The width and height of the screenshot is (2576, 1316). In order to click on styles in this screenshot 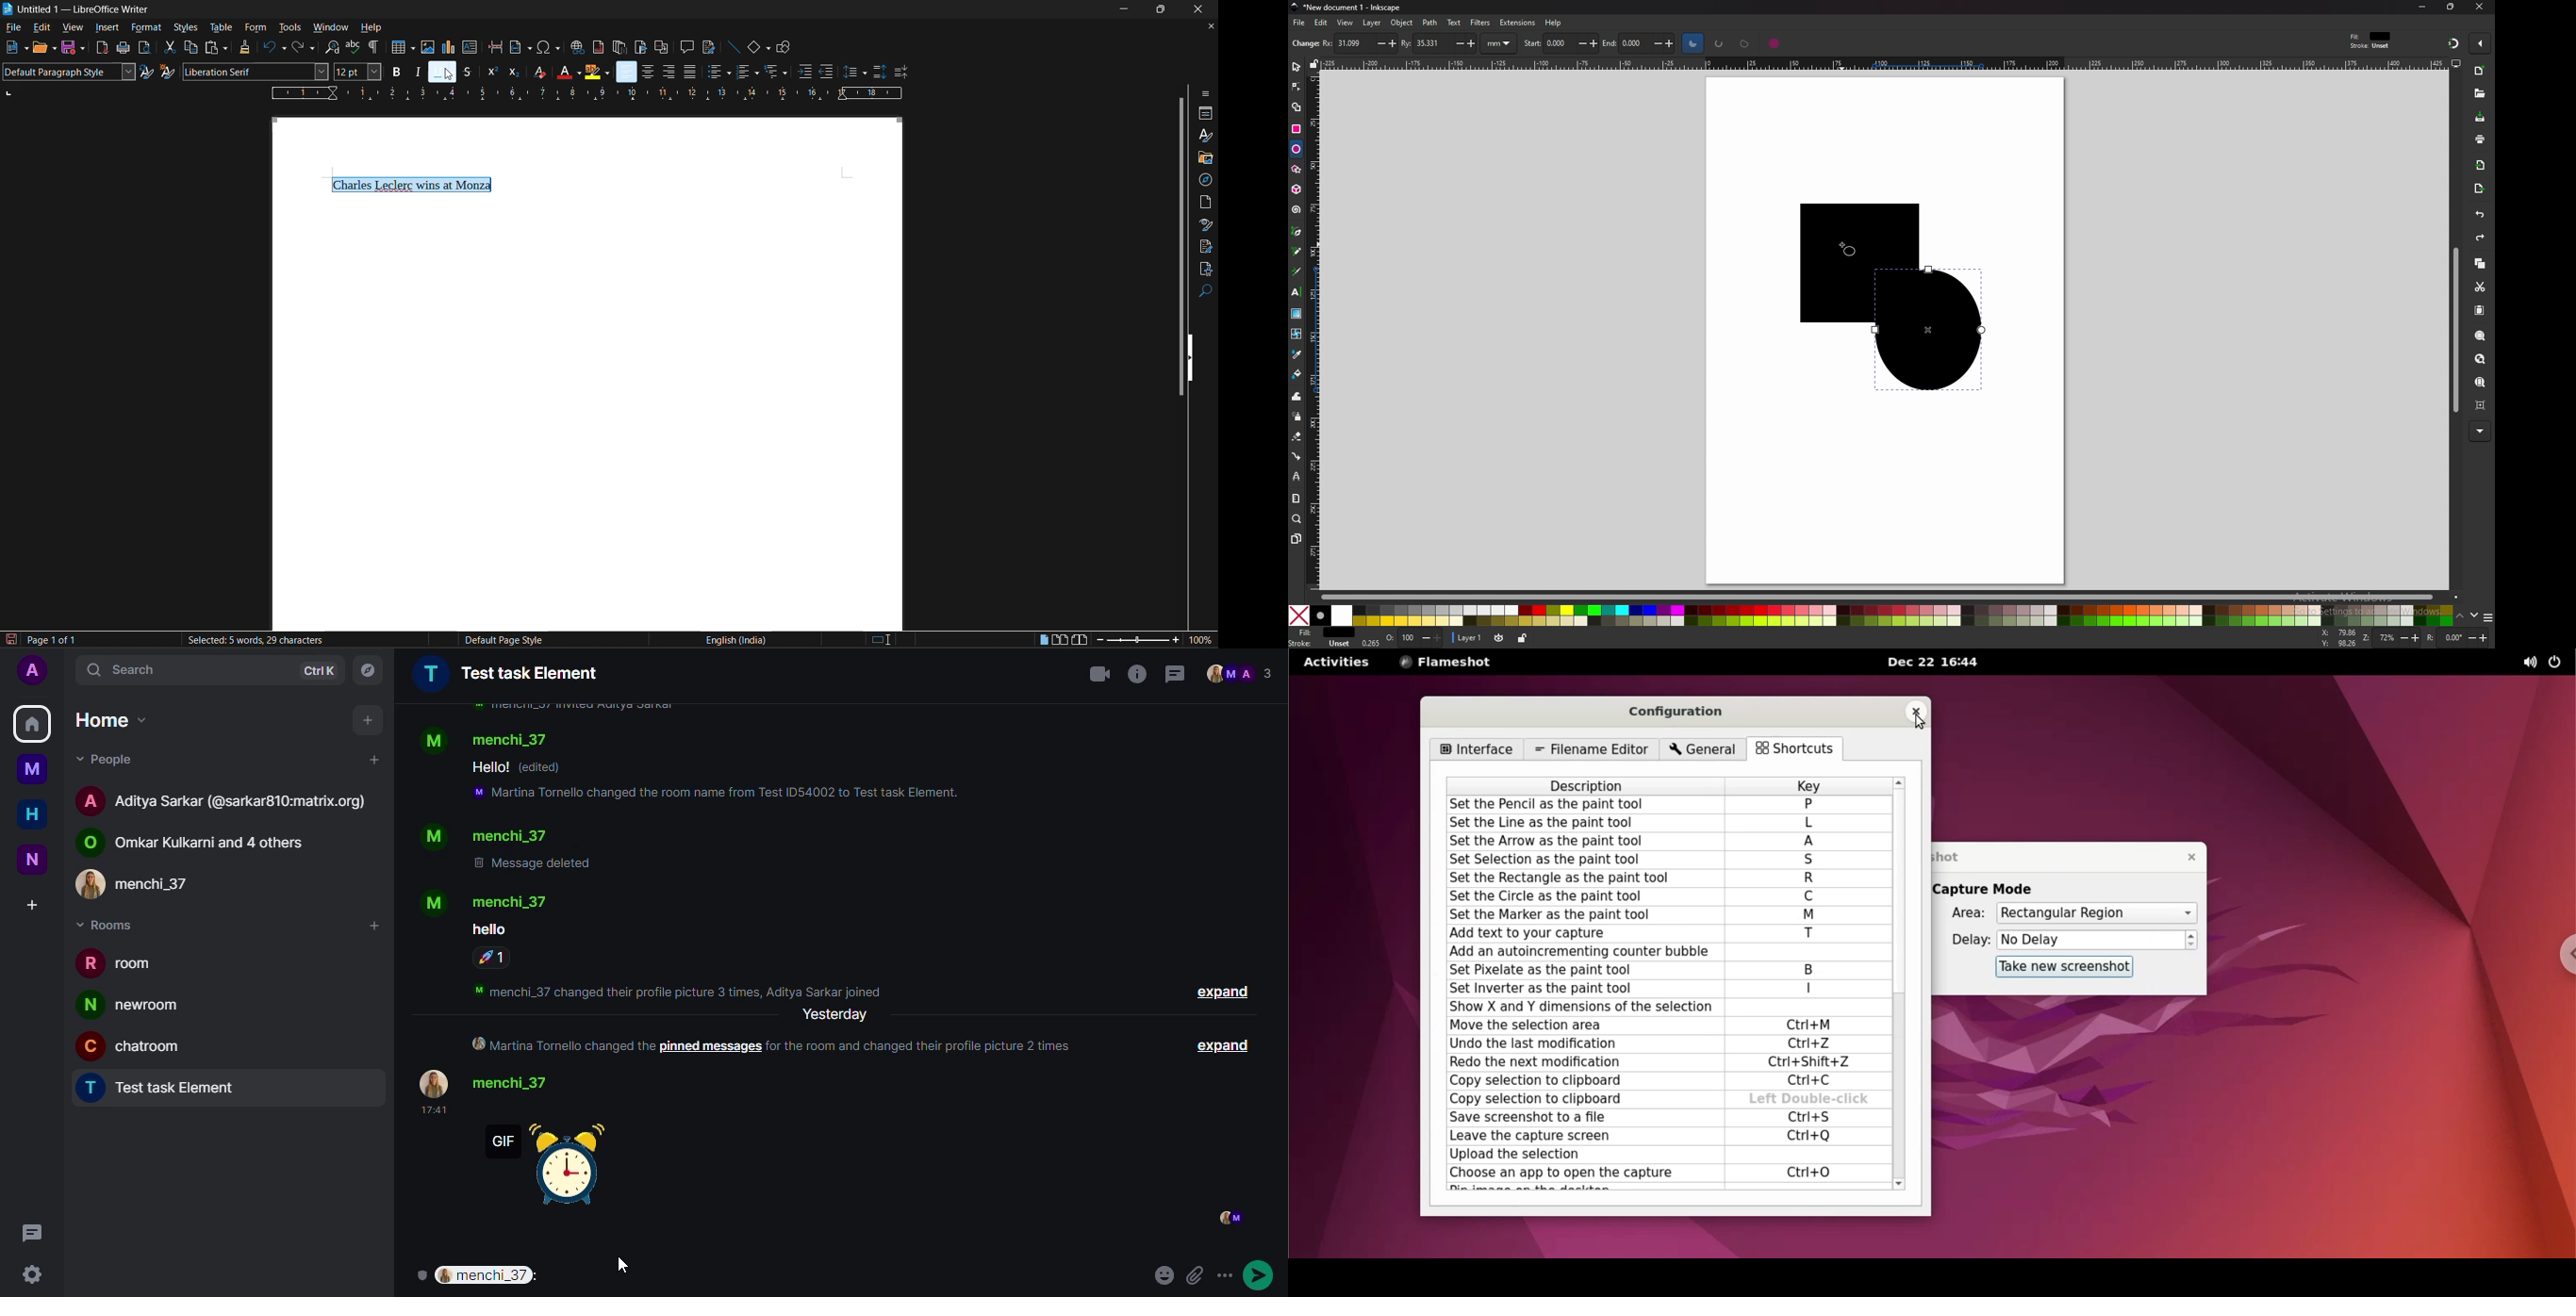, I will do `click(1204, 135)`.